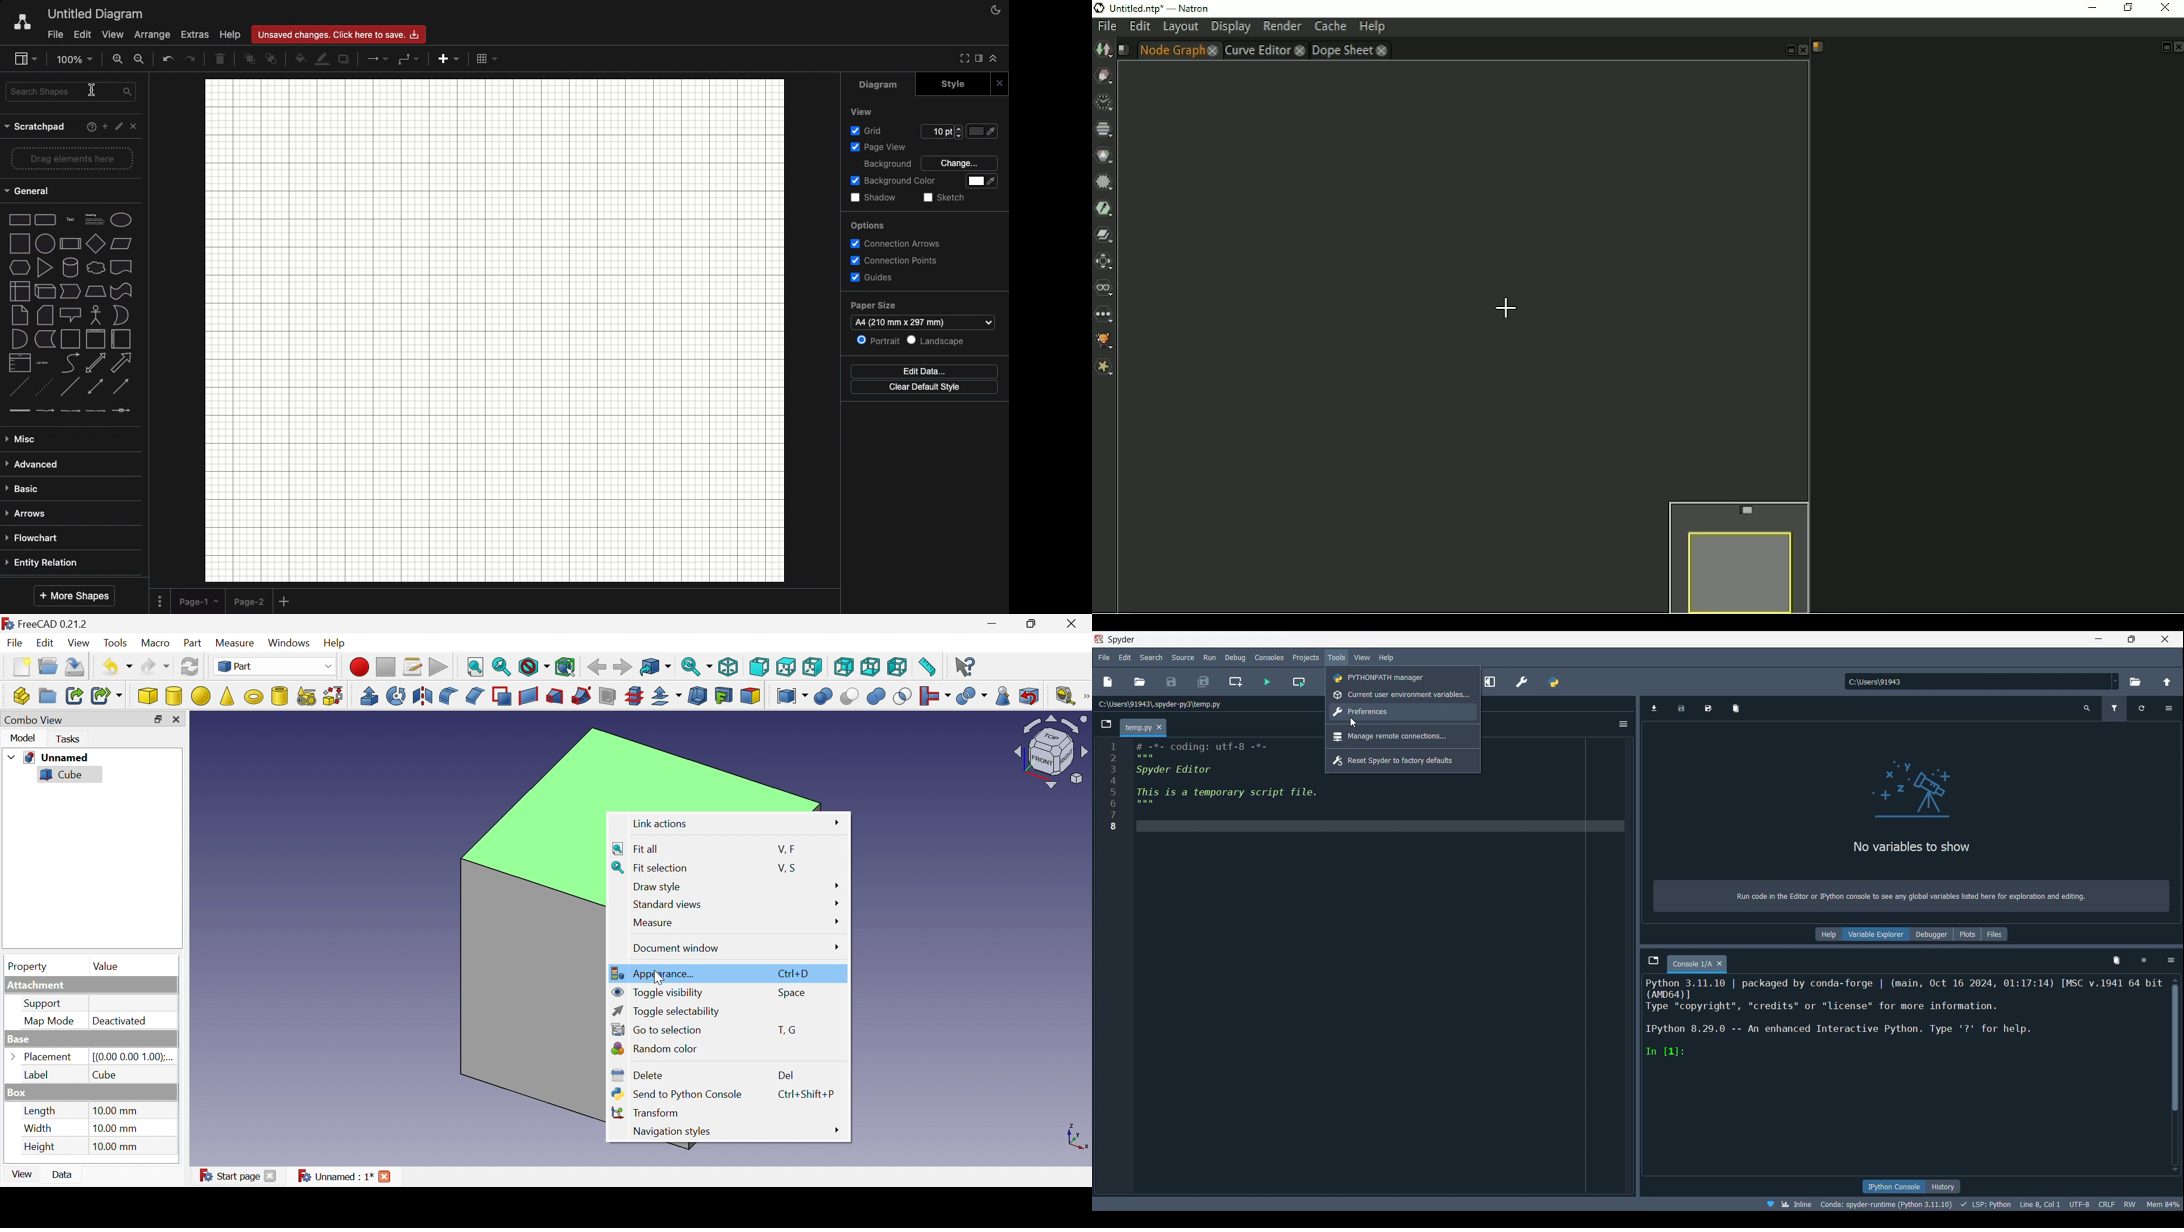 The image size is (2184, 1232). Describe the element at coordinates (675, 948) in the screenshot. I see `Document window` at that location.